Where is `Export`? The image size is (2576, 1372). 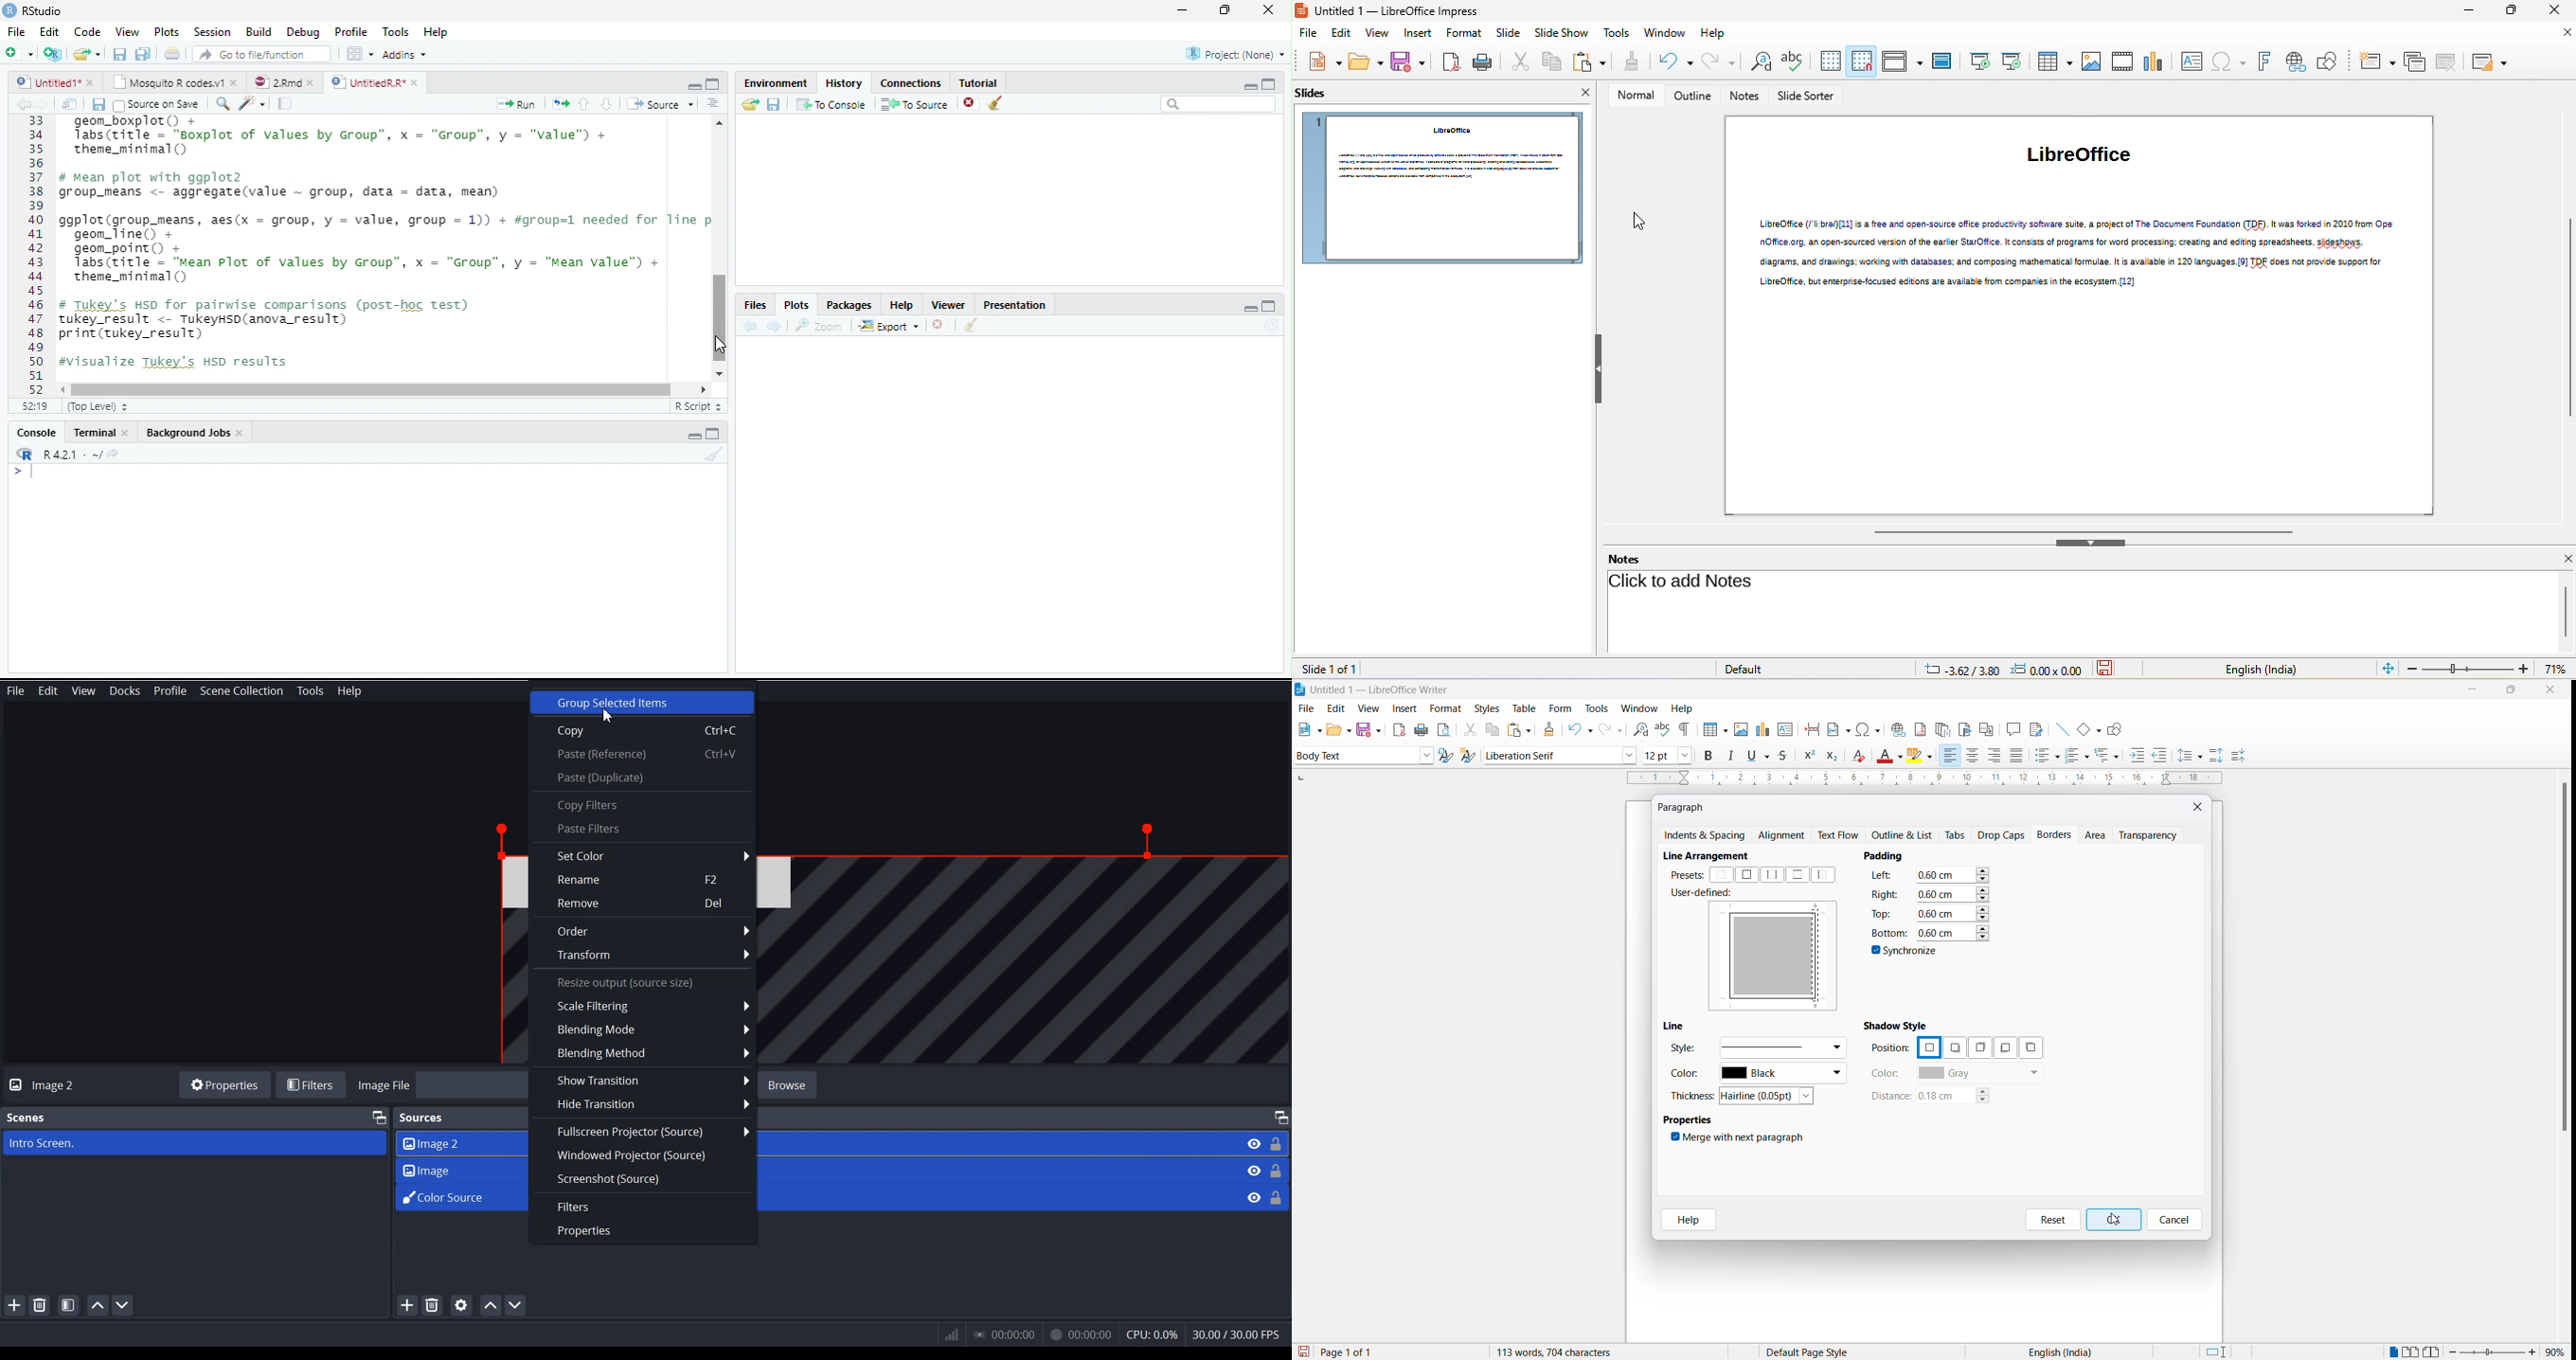
Export is located at coordinates (890, 326).